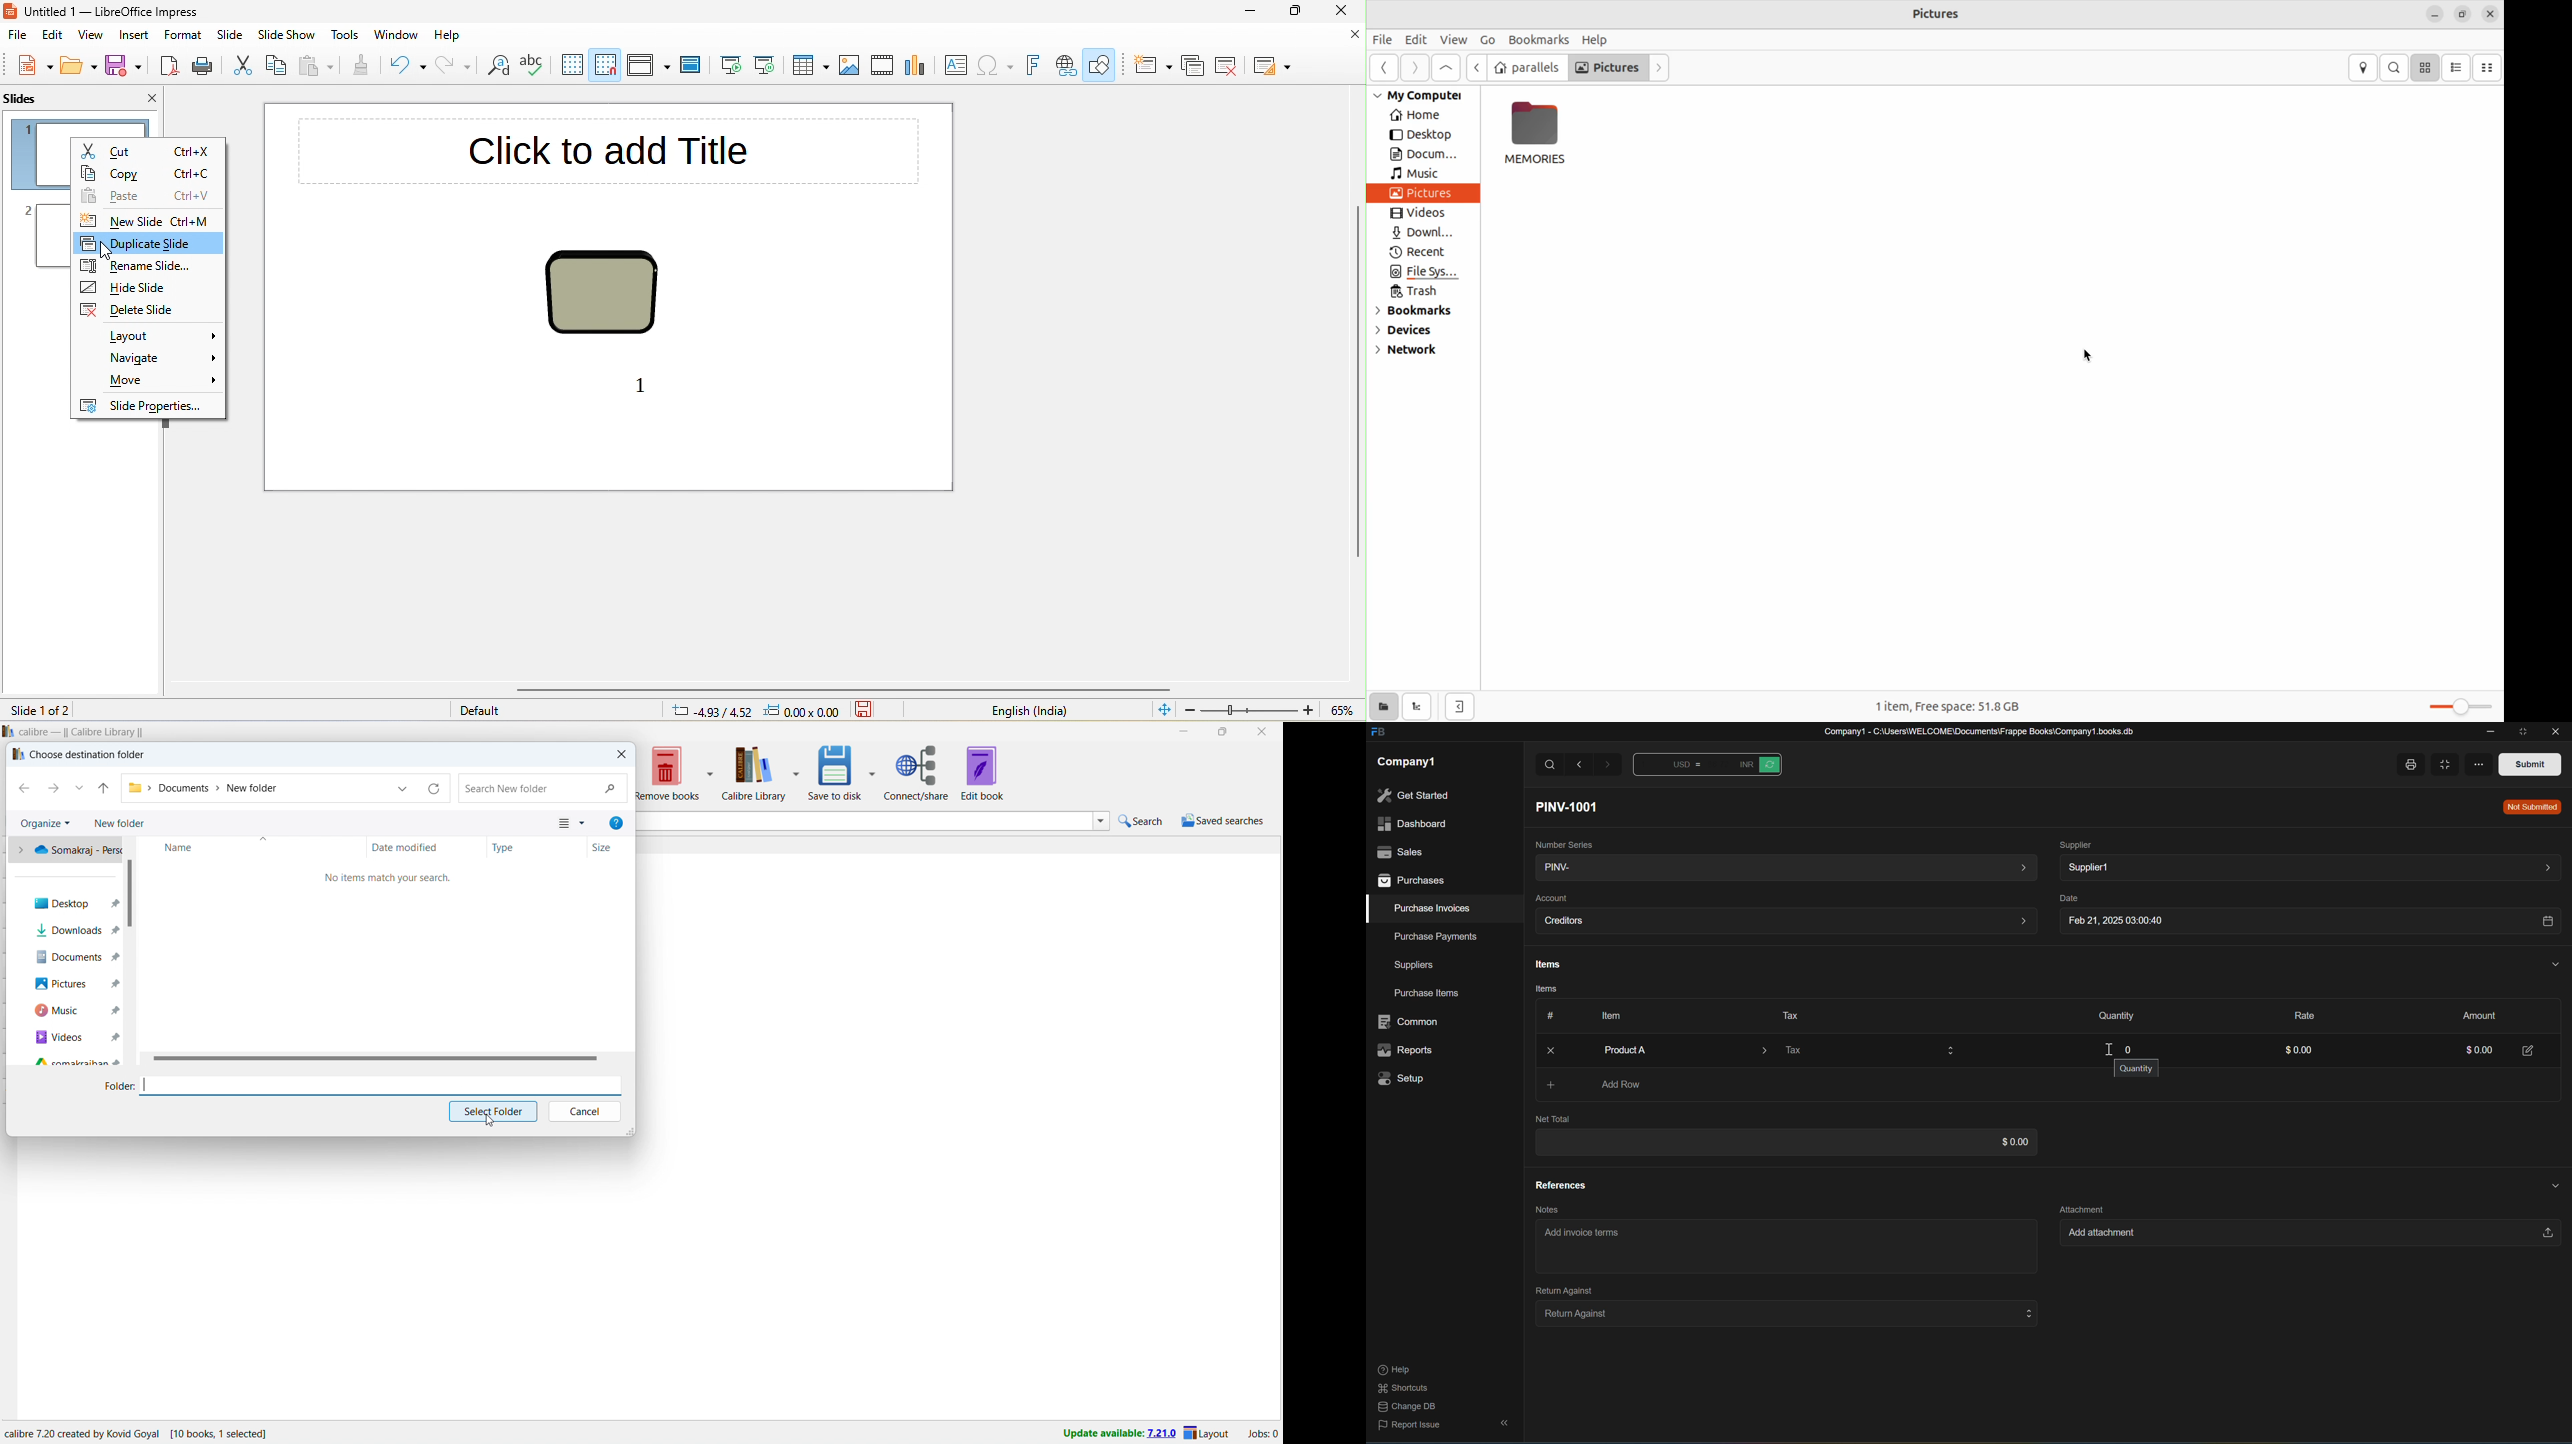 The image size is (2576, 1456). Describe the element at coordinates (166, 67) in the screenshot. I see `export directly as pdf` at that location.